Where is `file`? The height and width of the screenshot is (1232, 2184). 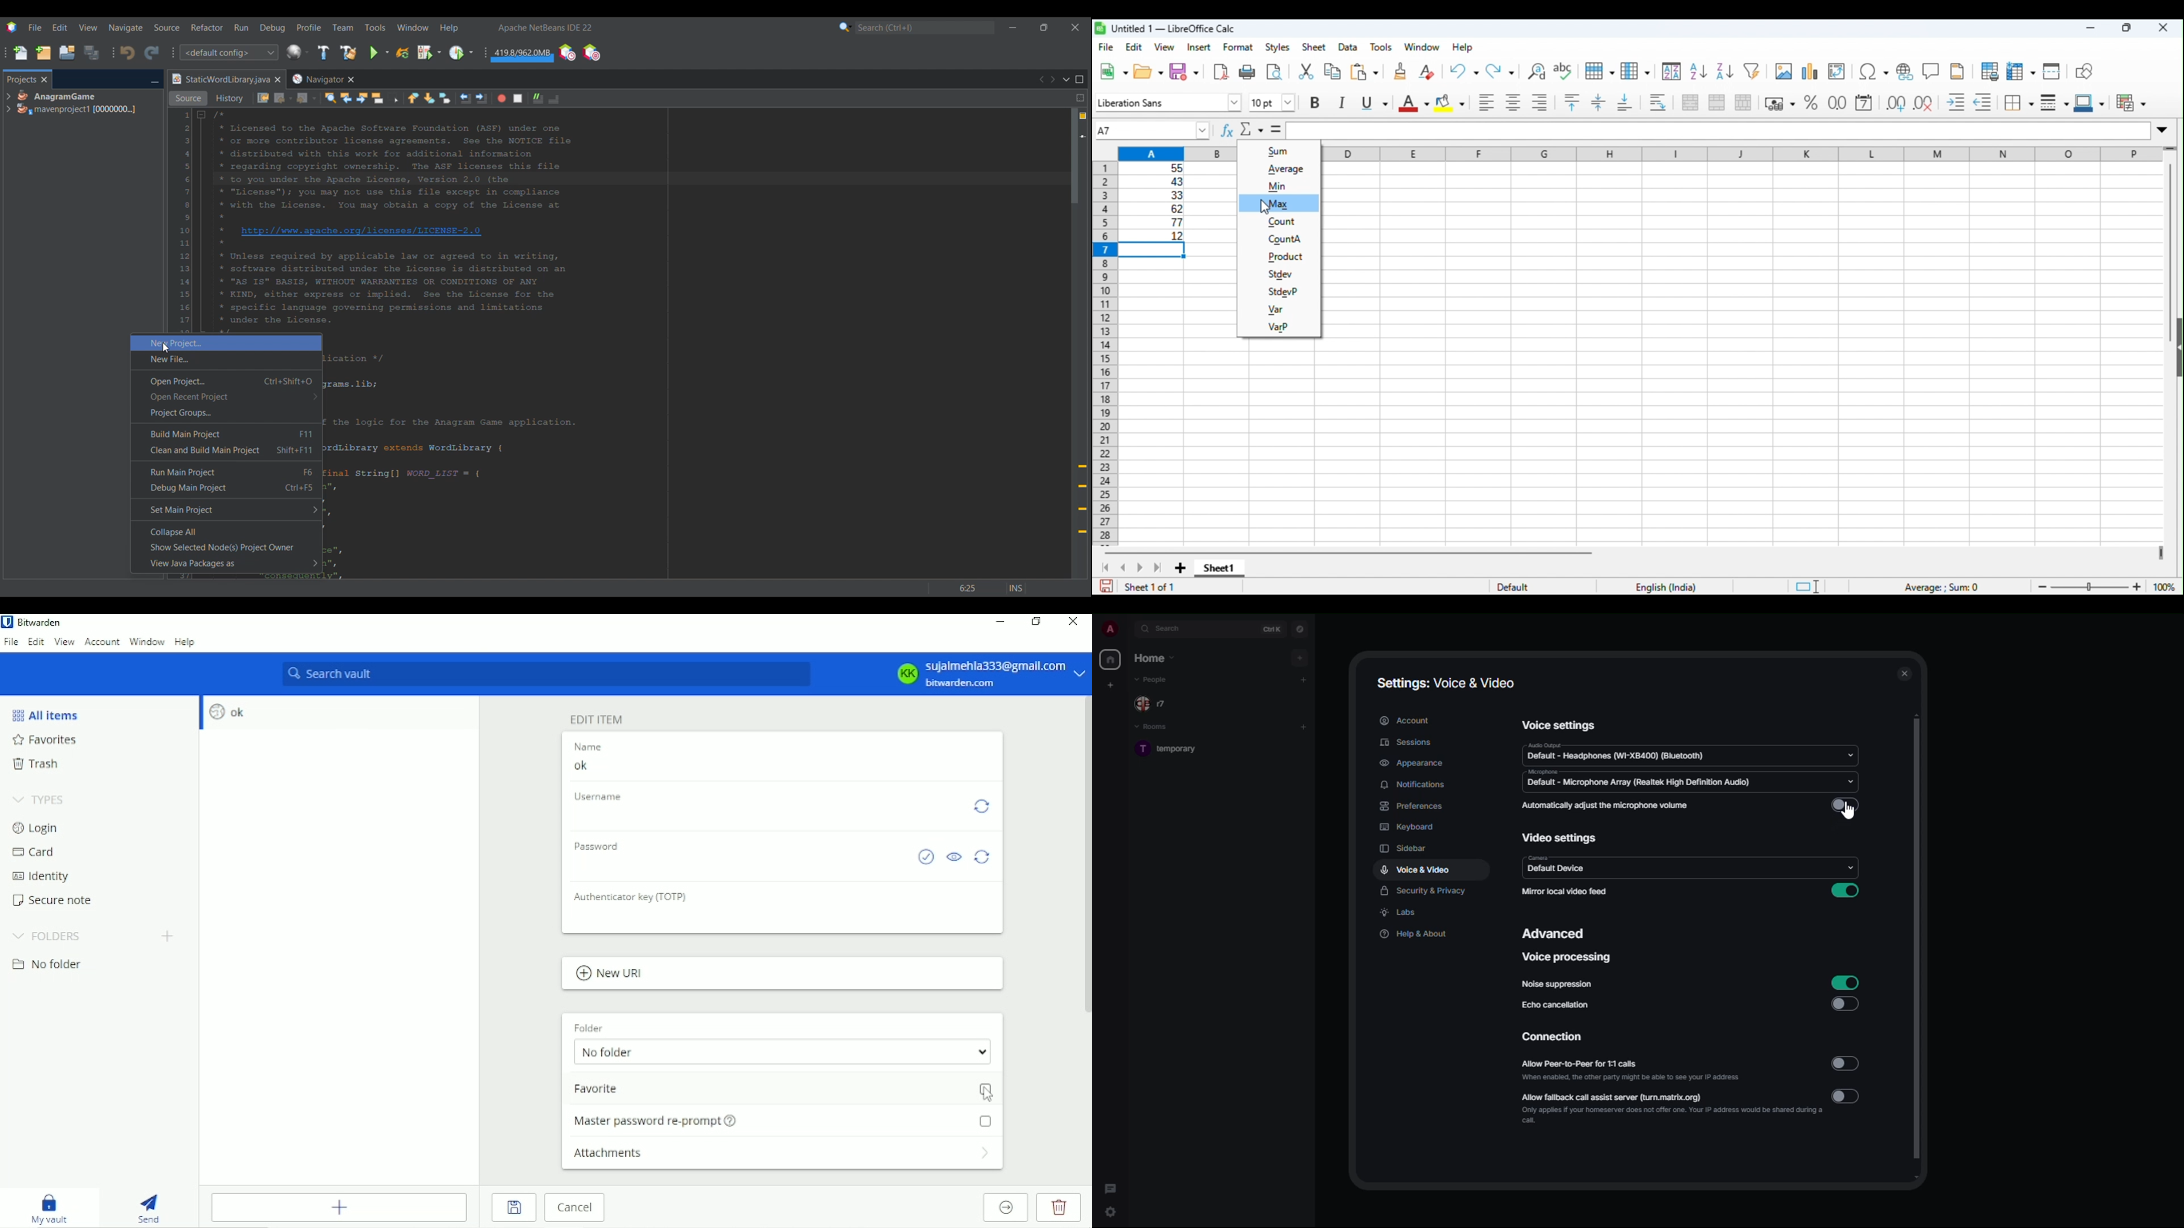 file is located at coordinates (1108, 48).